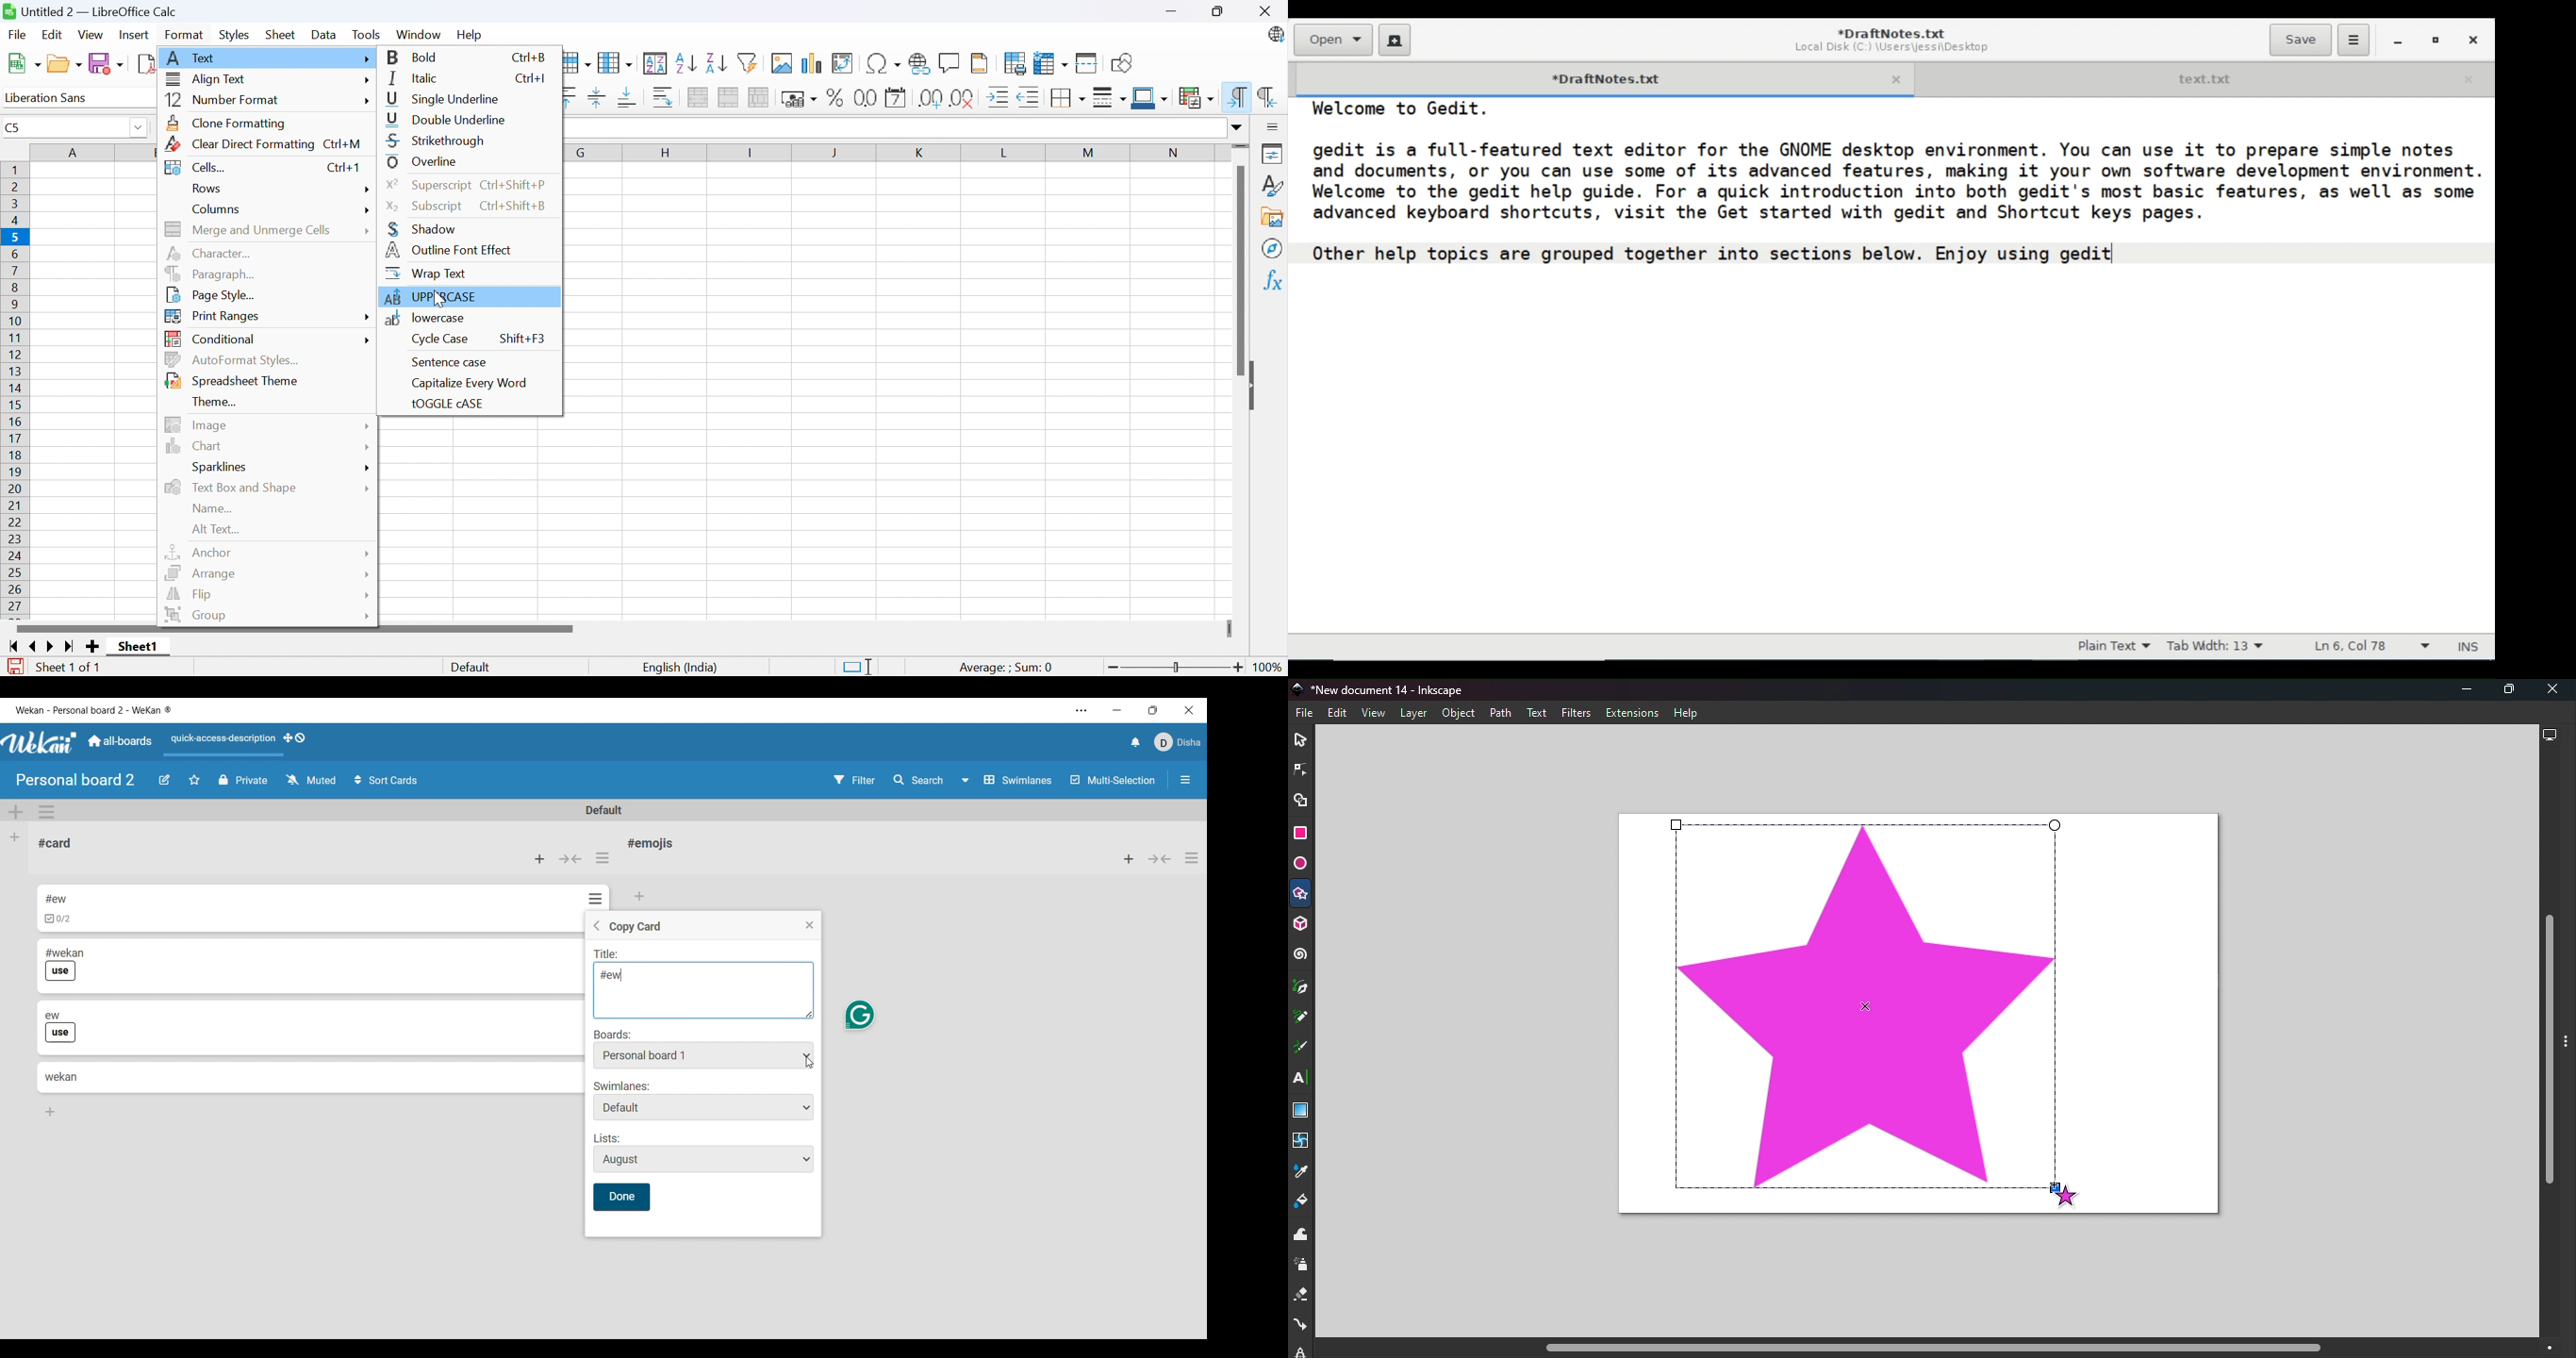  Describe the element at coordinates (341, 147) in the screenshot. I see `Ctrl+M` at that location.